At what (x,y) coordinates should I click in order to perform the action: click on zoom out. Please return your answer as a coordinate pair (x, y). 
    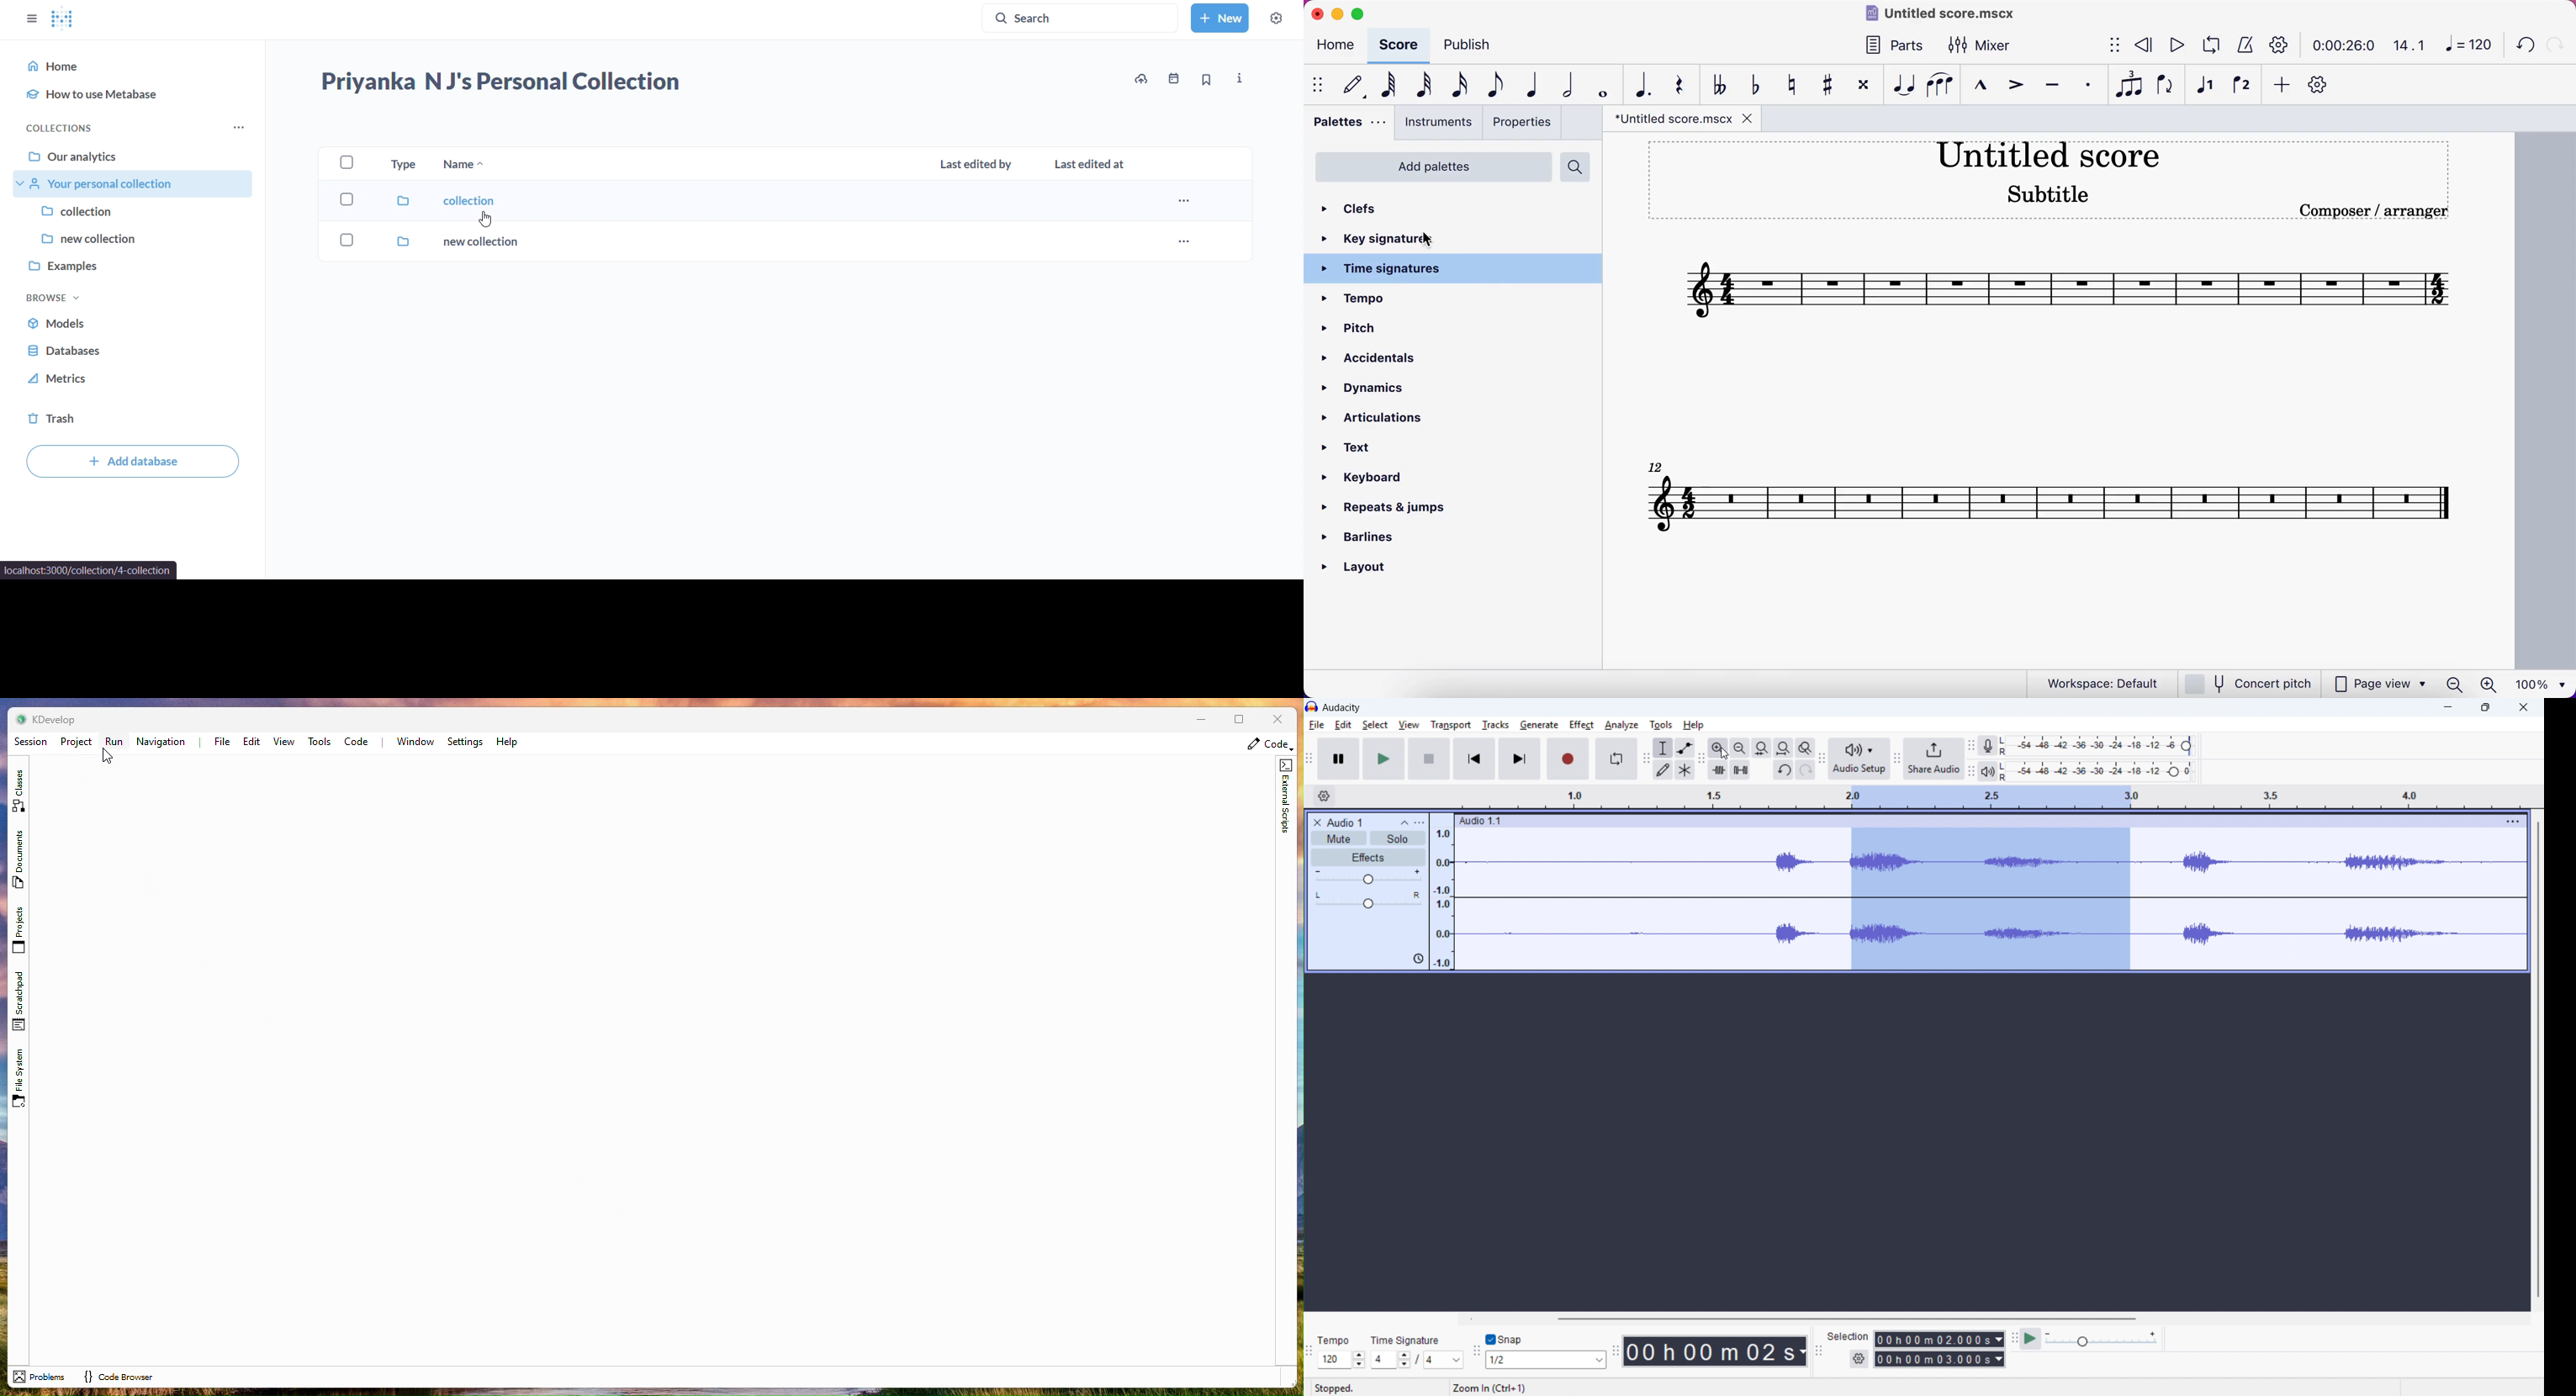
    Looking at the image, I should click on (2454, 684).